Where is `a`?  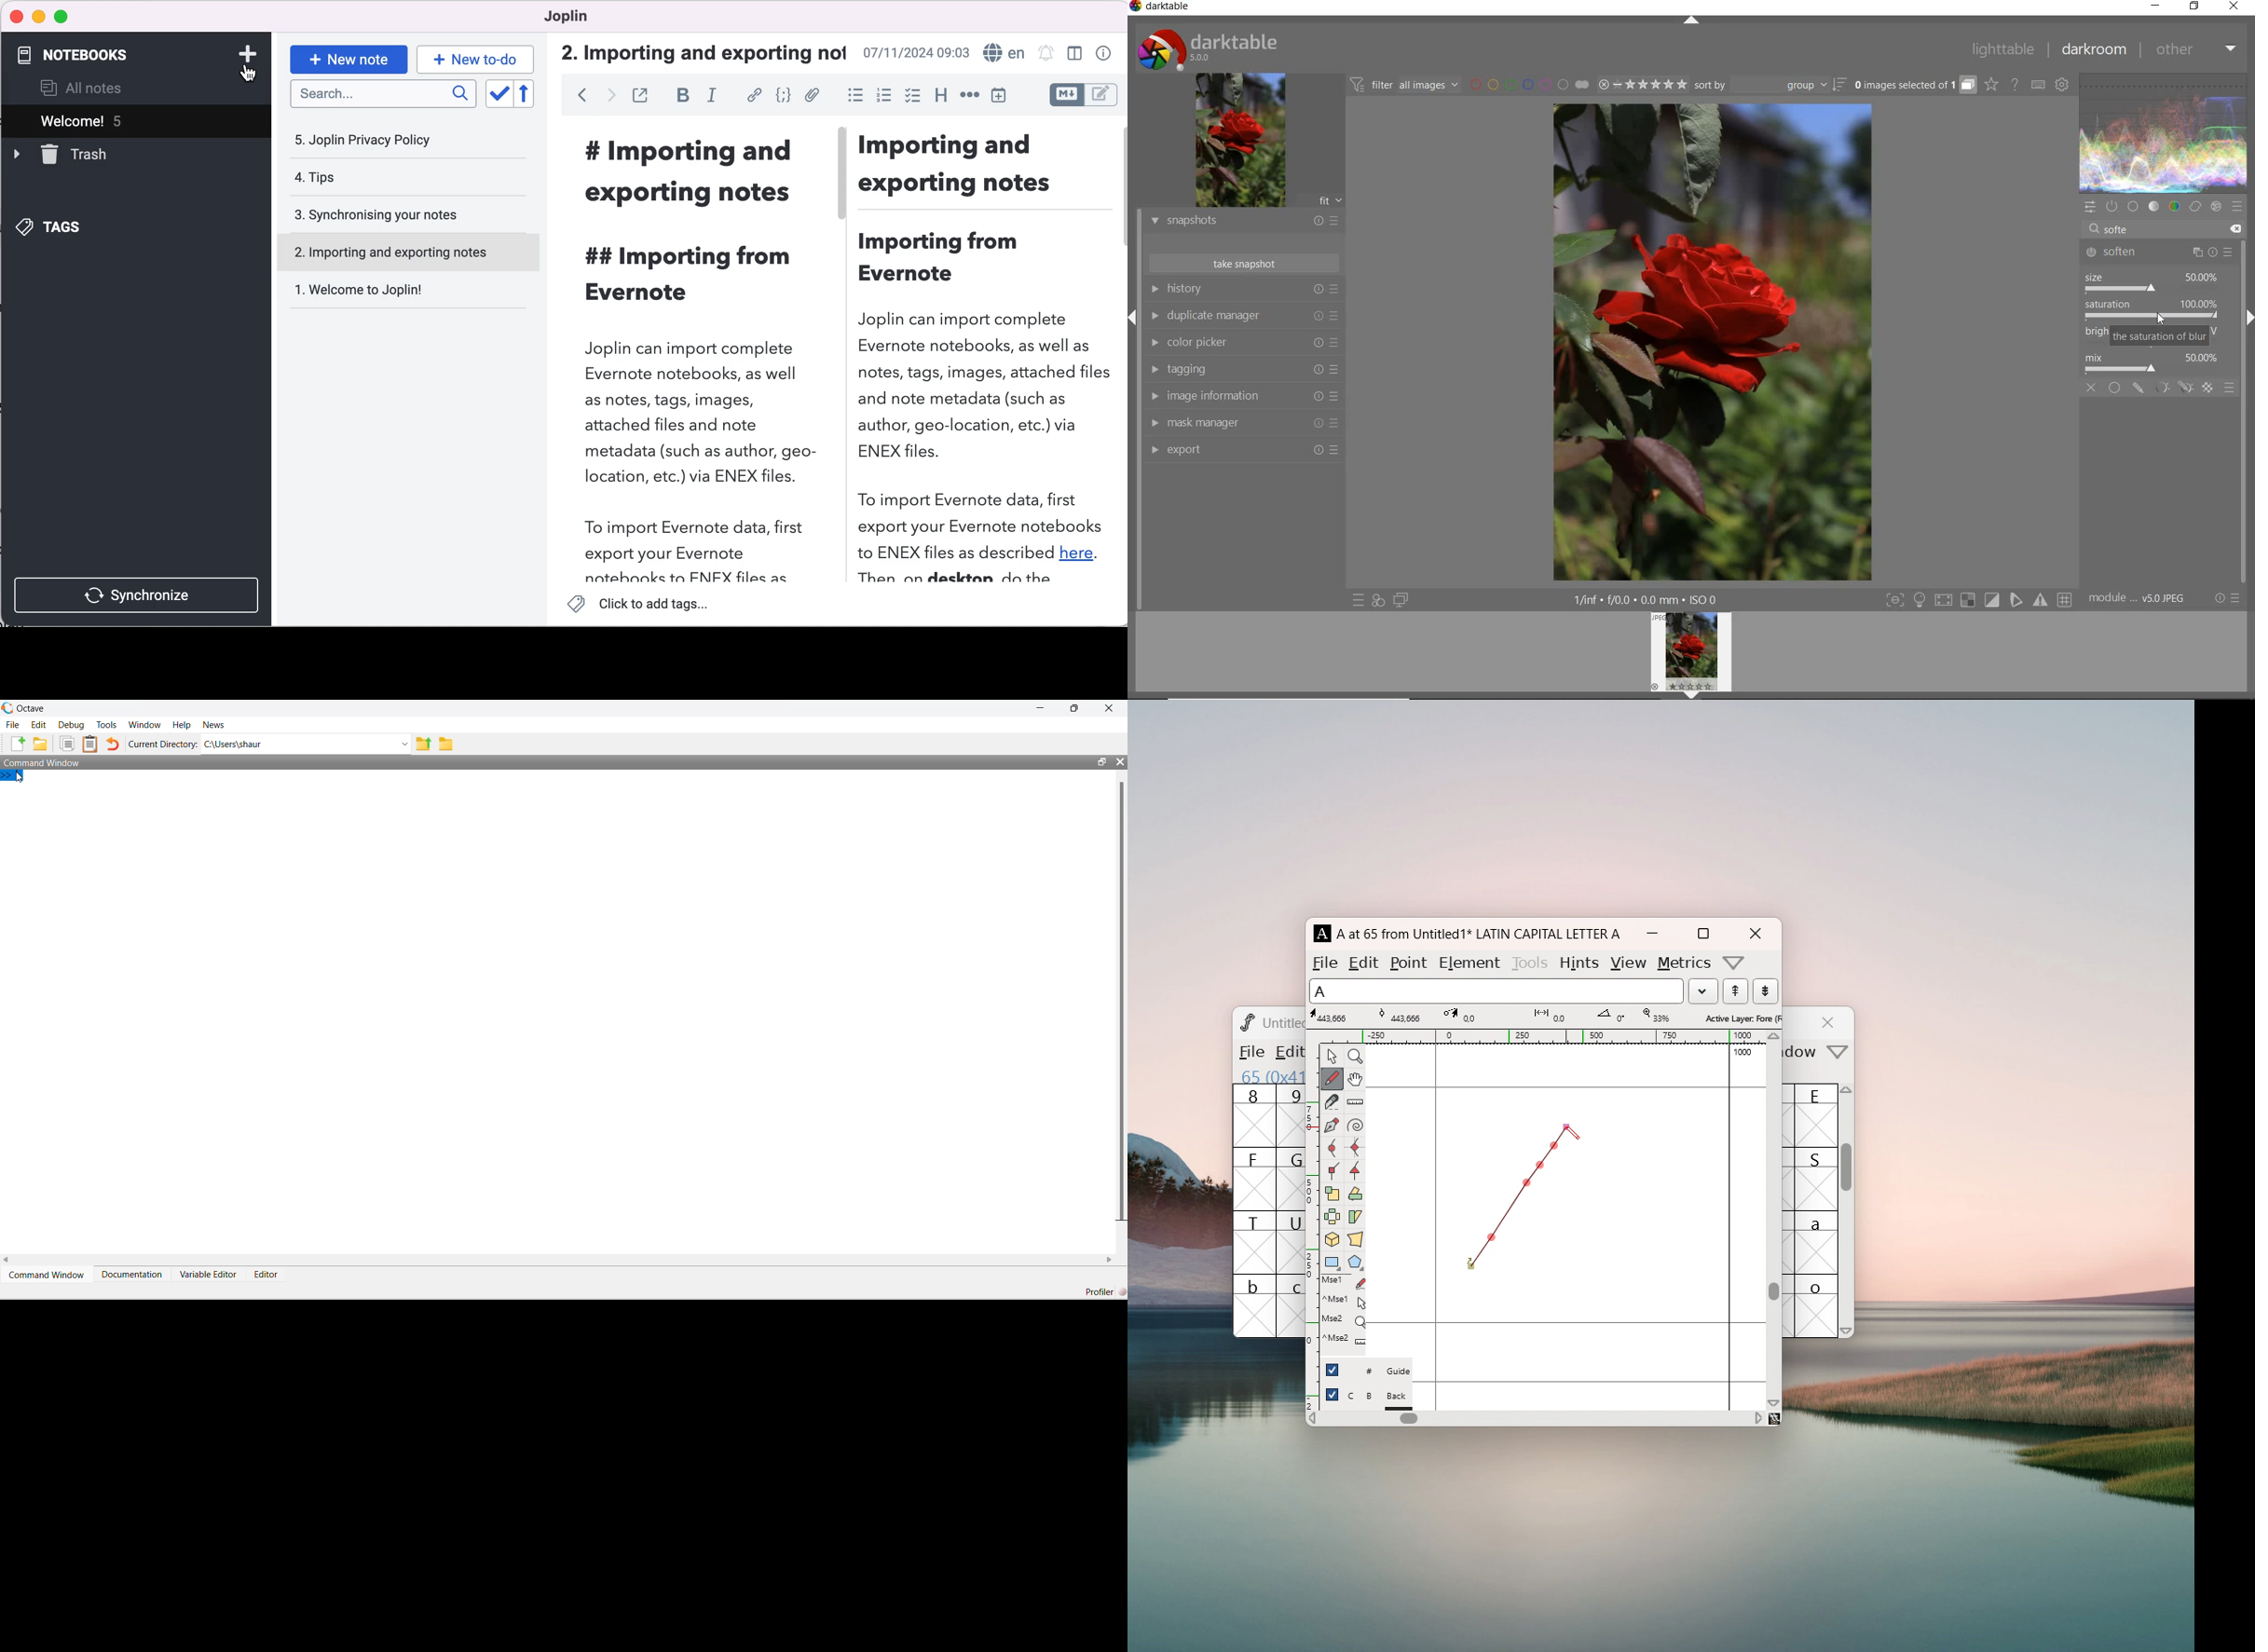 a is located at coordinates (1817, 1242).